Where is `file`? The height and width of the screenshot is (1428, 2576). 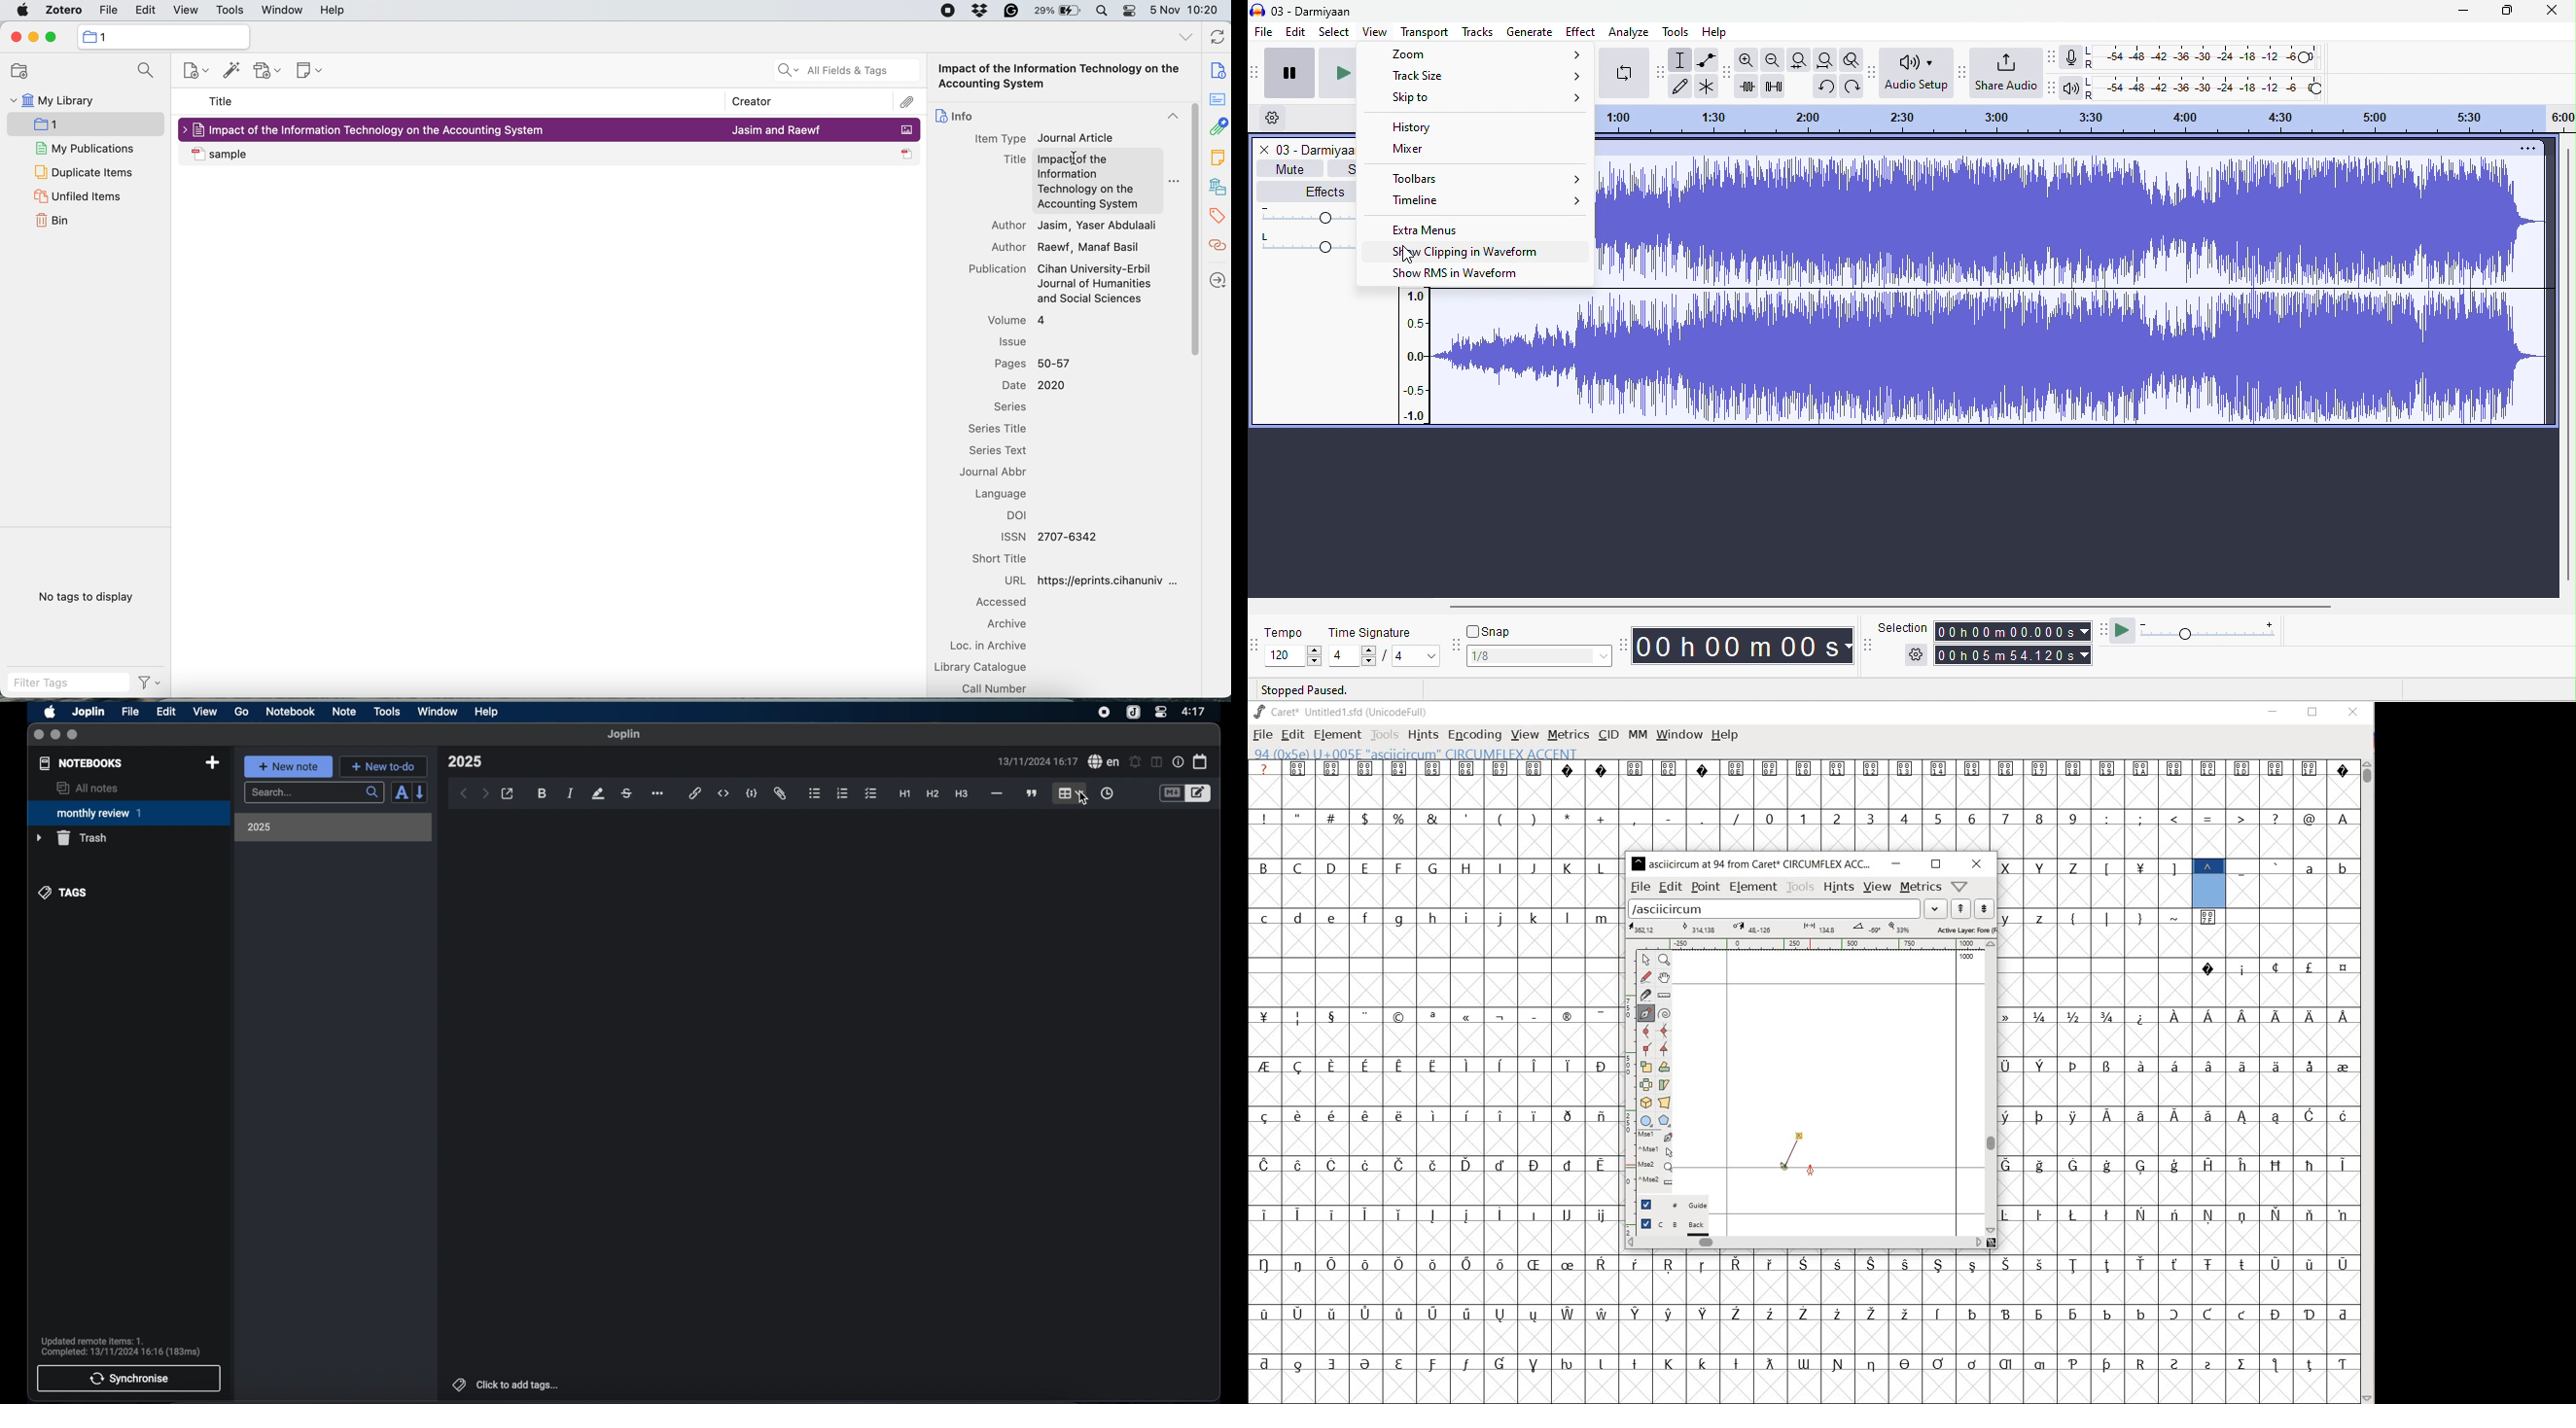 file is located at coordinates (130, 712).